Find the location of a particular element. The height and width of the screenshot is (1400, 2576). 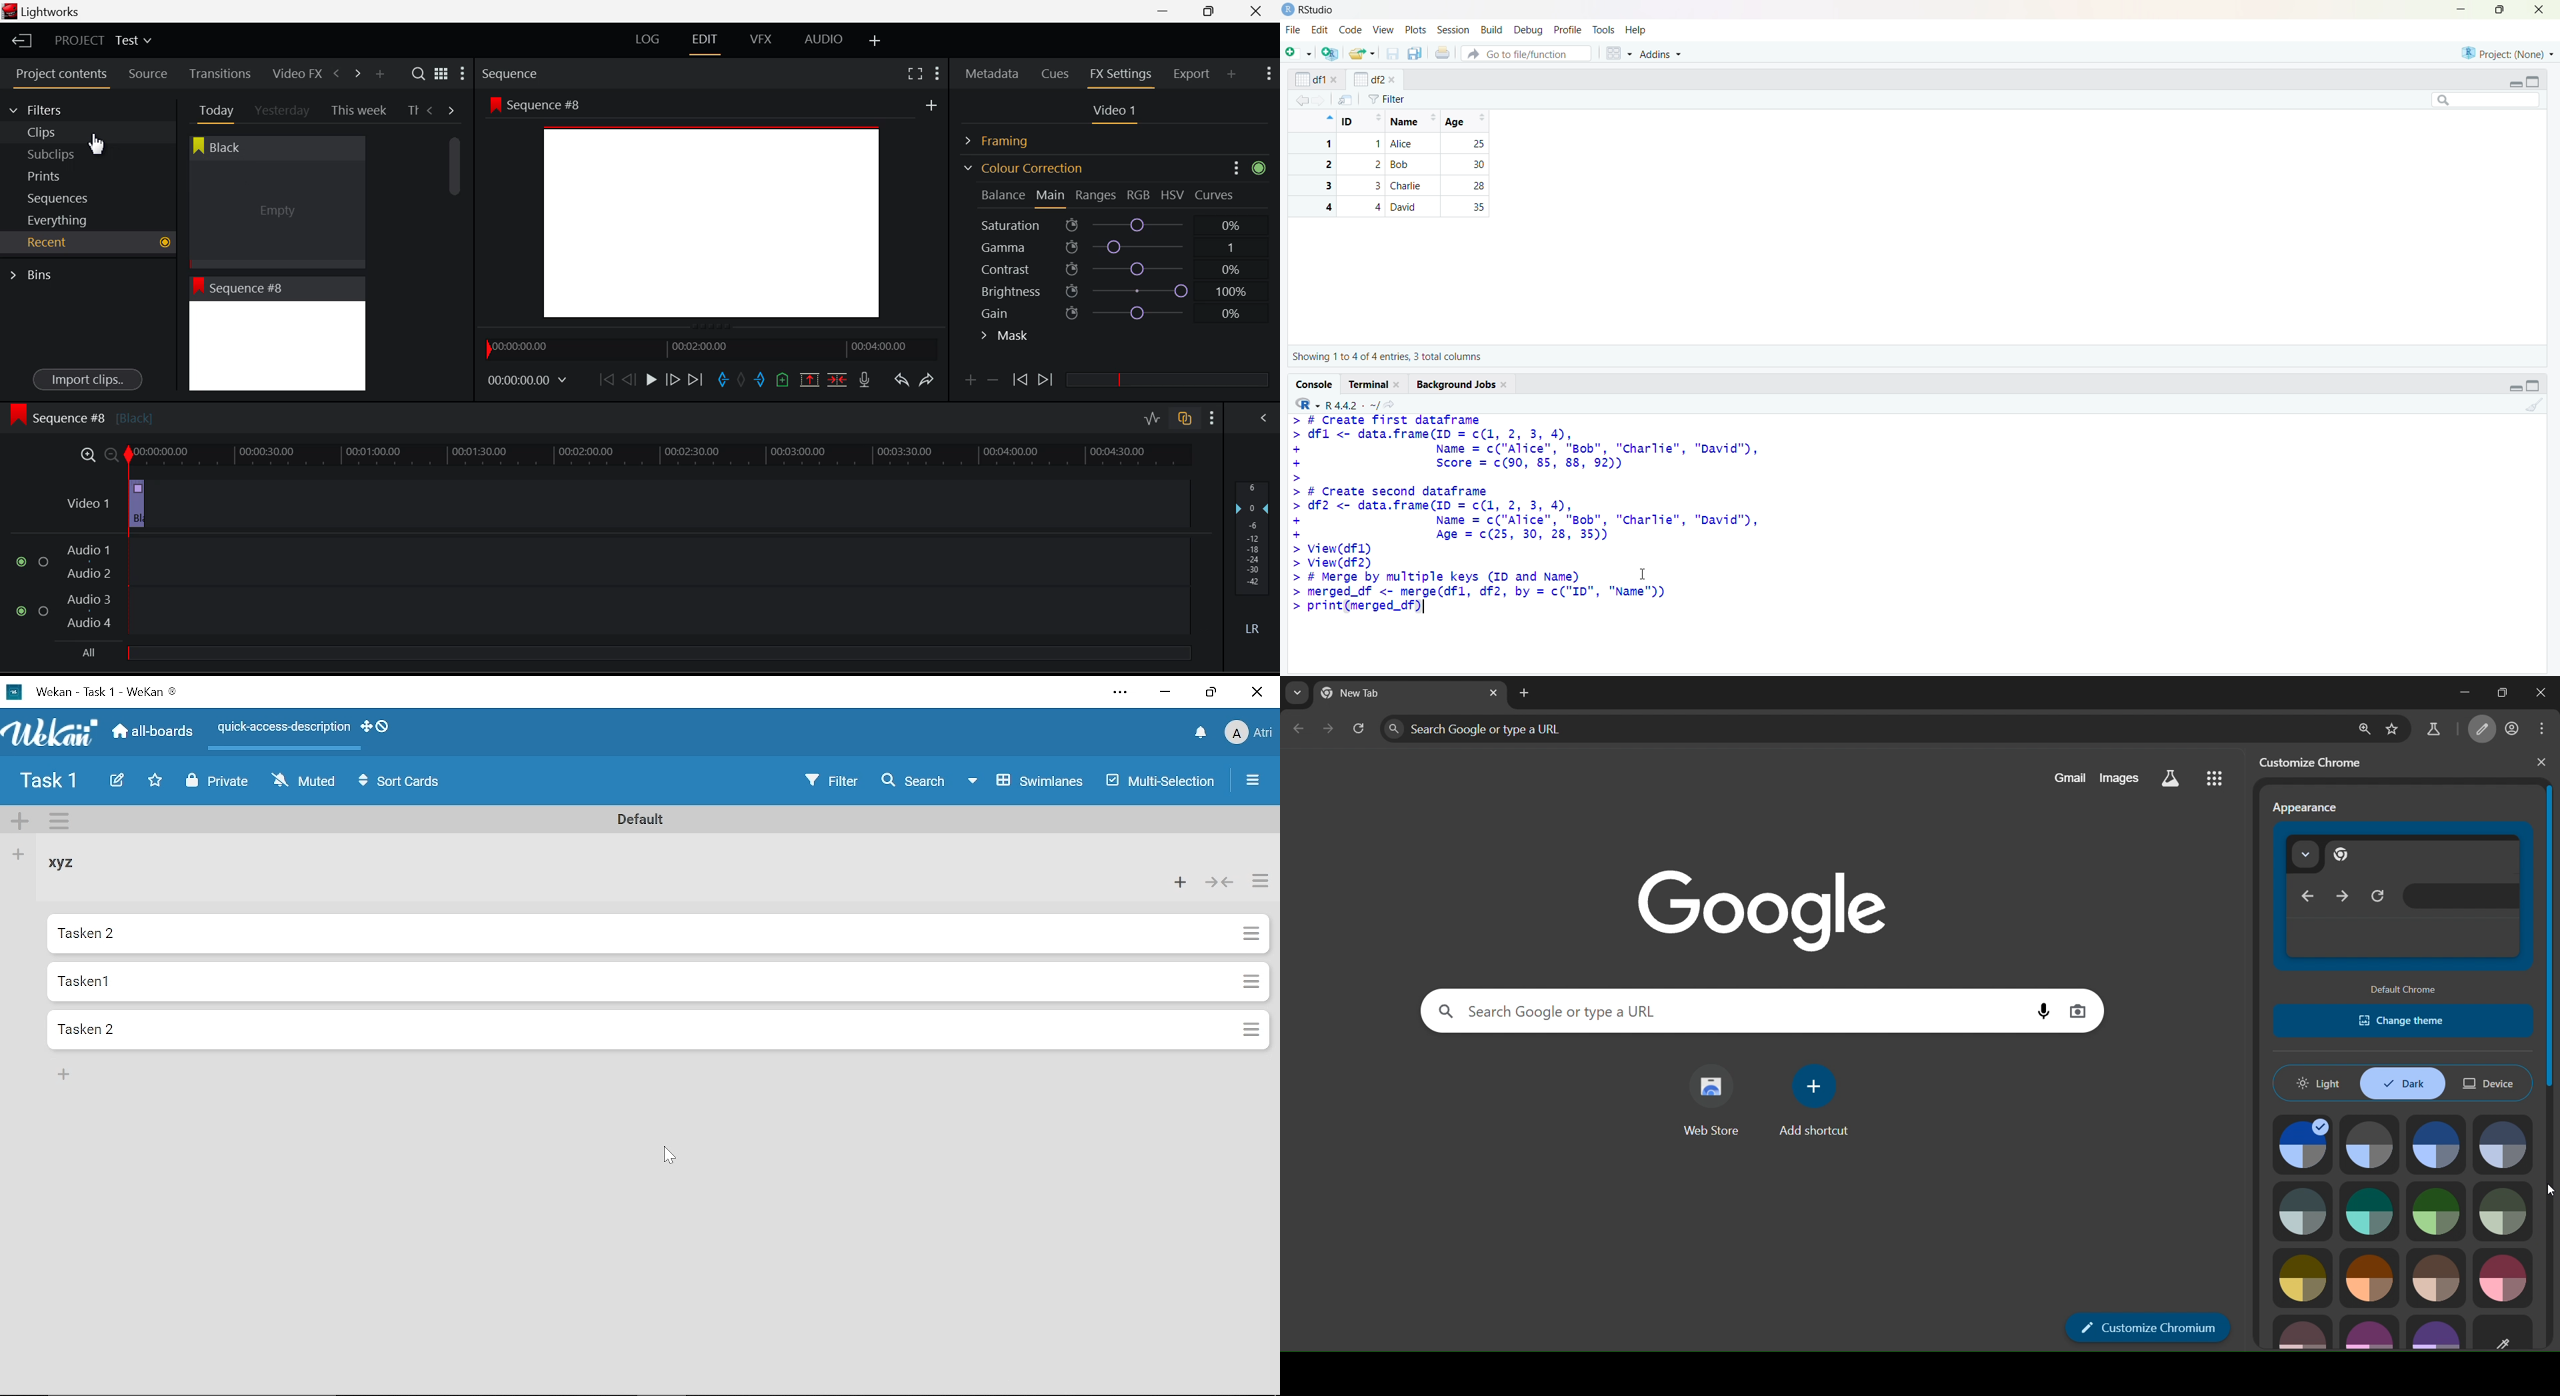

customize chrome is located at coordinates (2315, 760).